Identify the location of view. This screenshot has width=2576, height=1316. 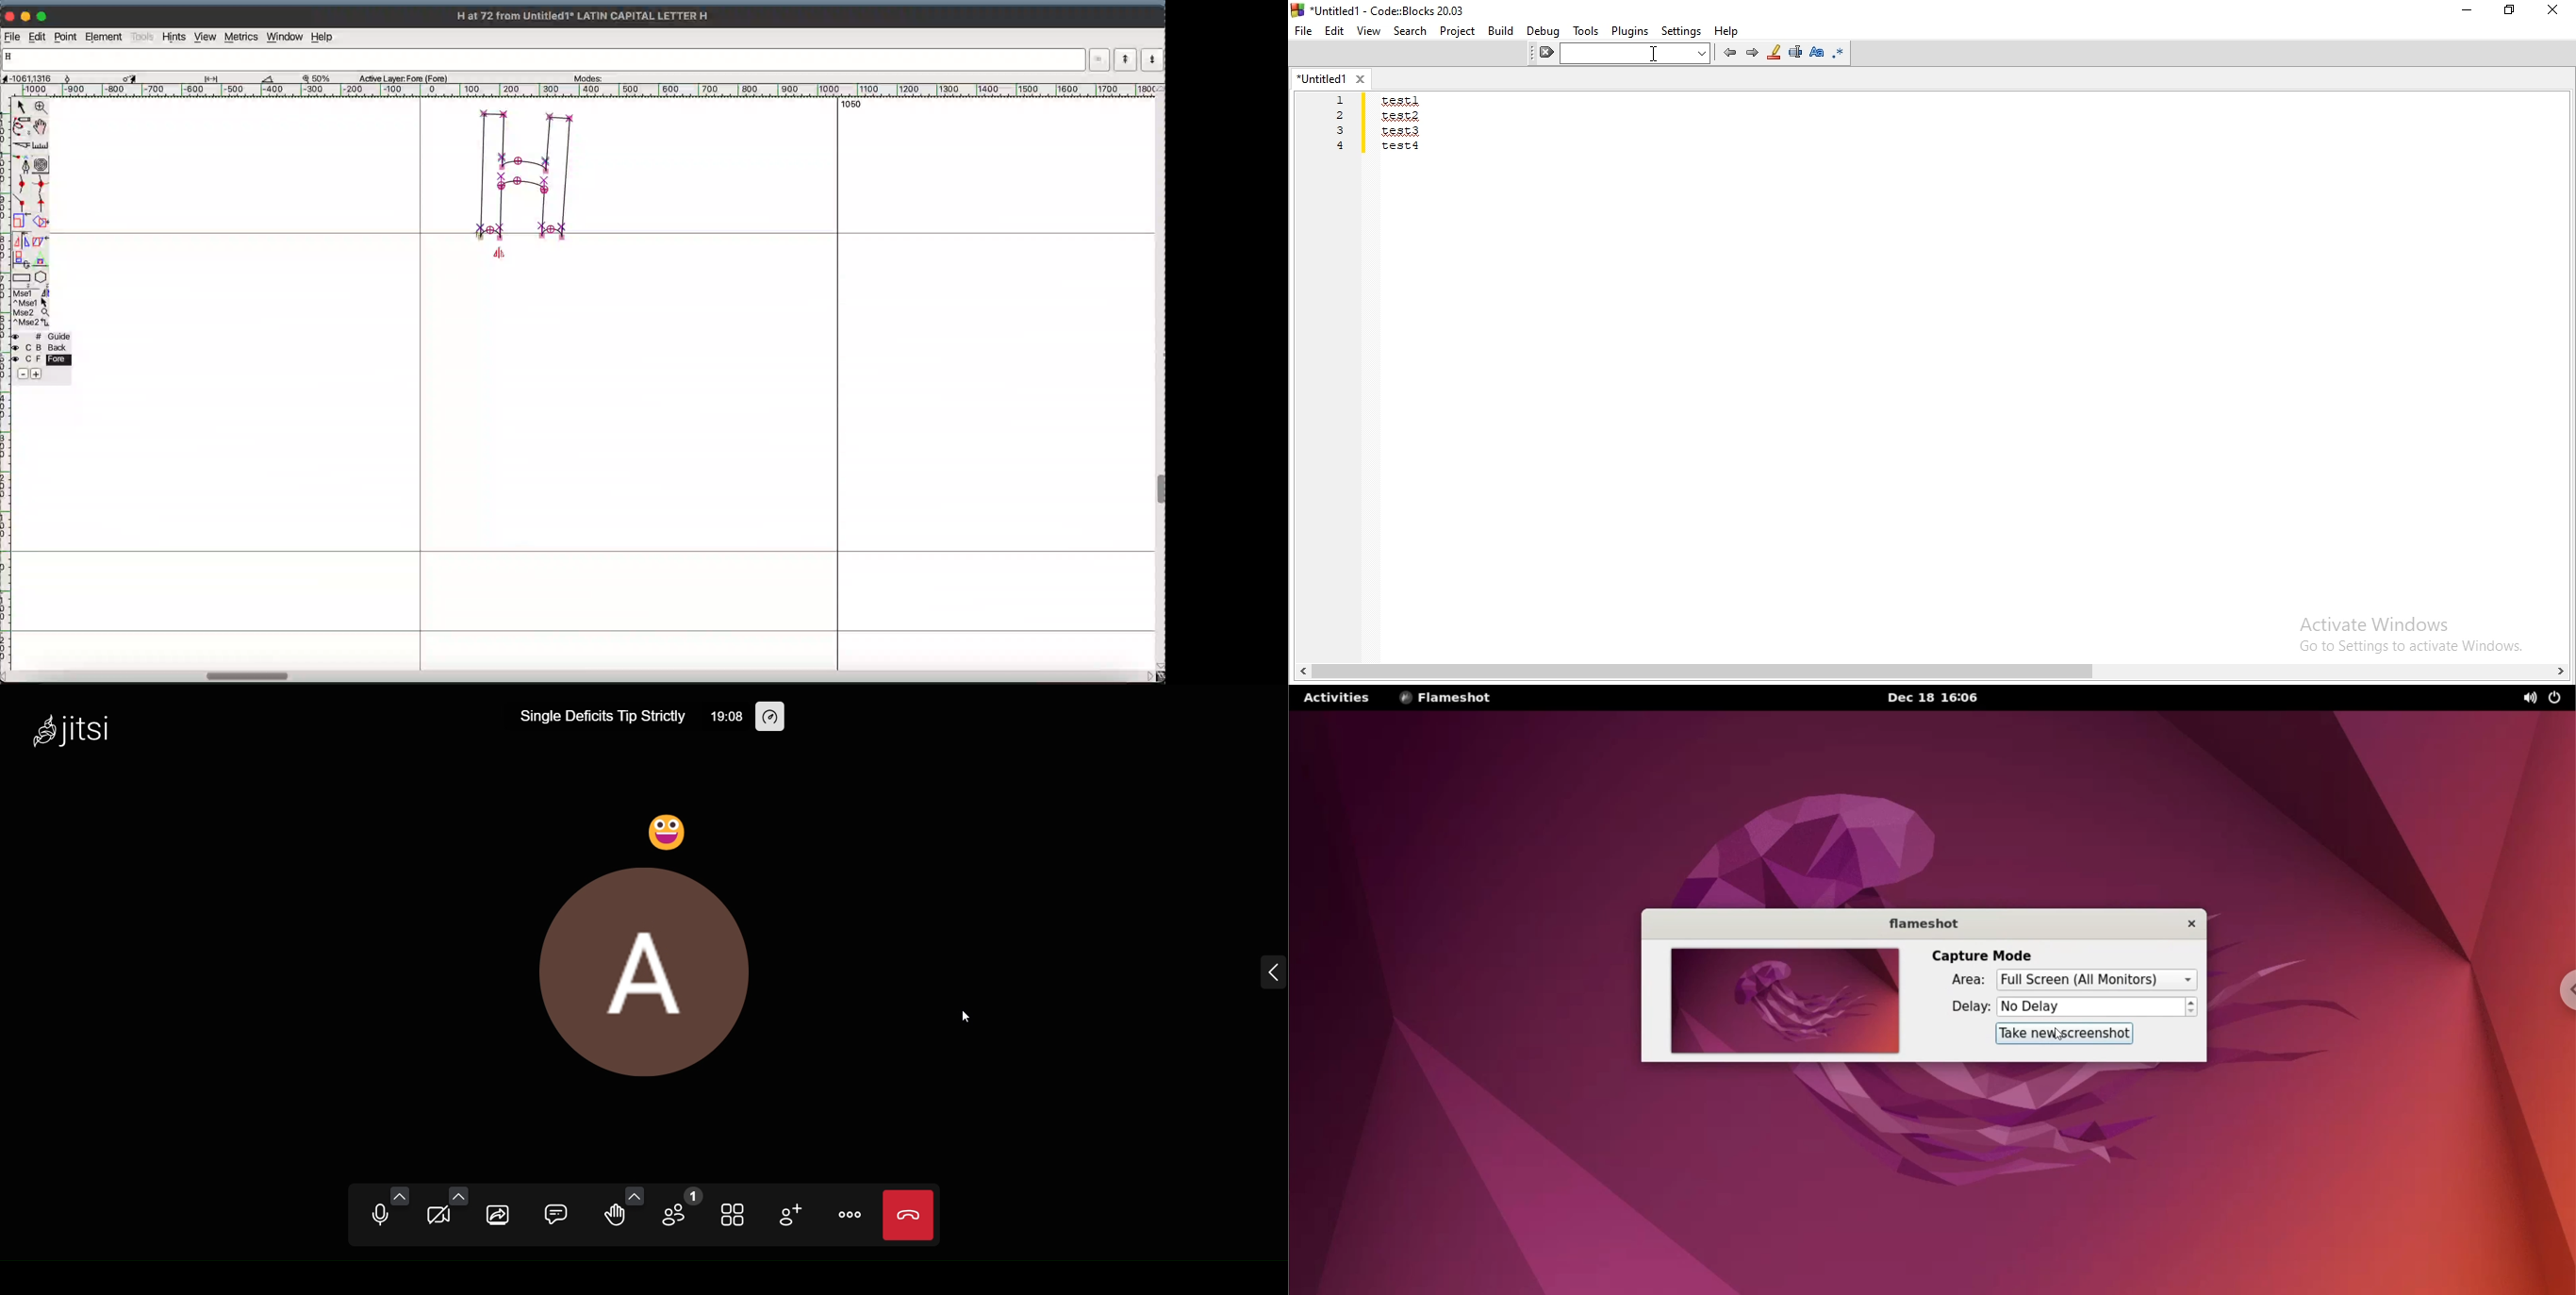
(204, 37).